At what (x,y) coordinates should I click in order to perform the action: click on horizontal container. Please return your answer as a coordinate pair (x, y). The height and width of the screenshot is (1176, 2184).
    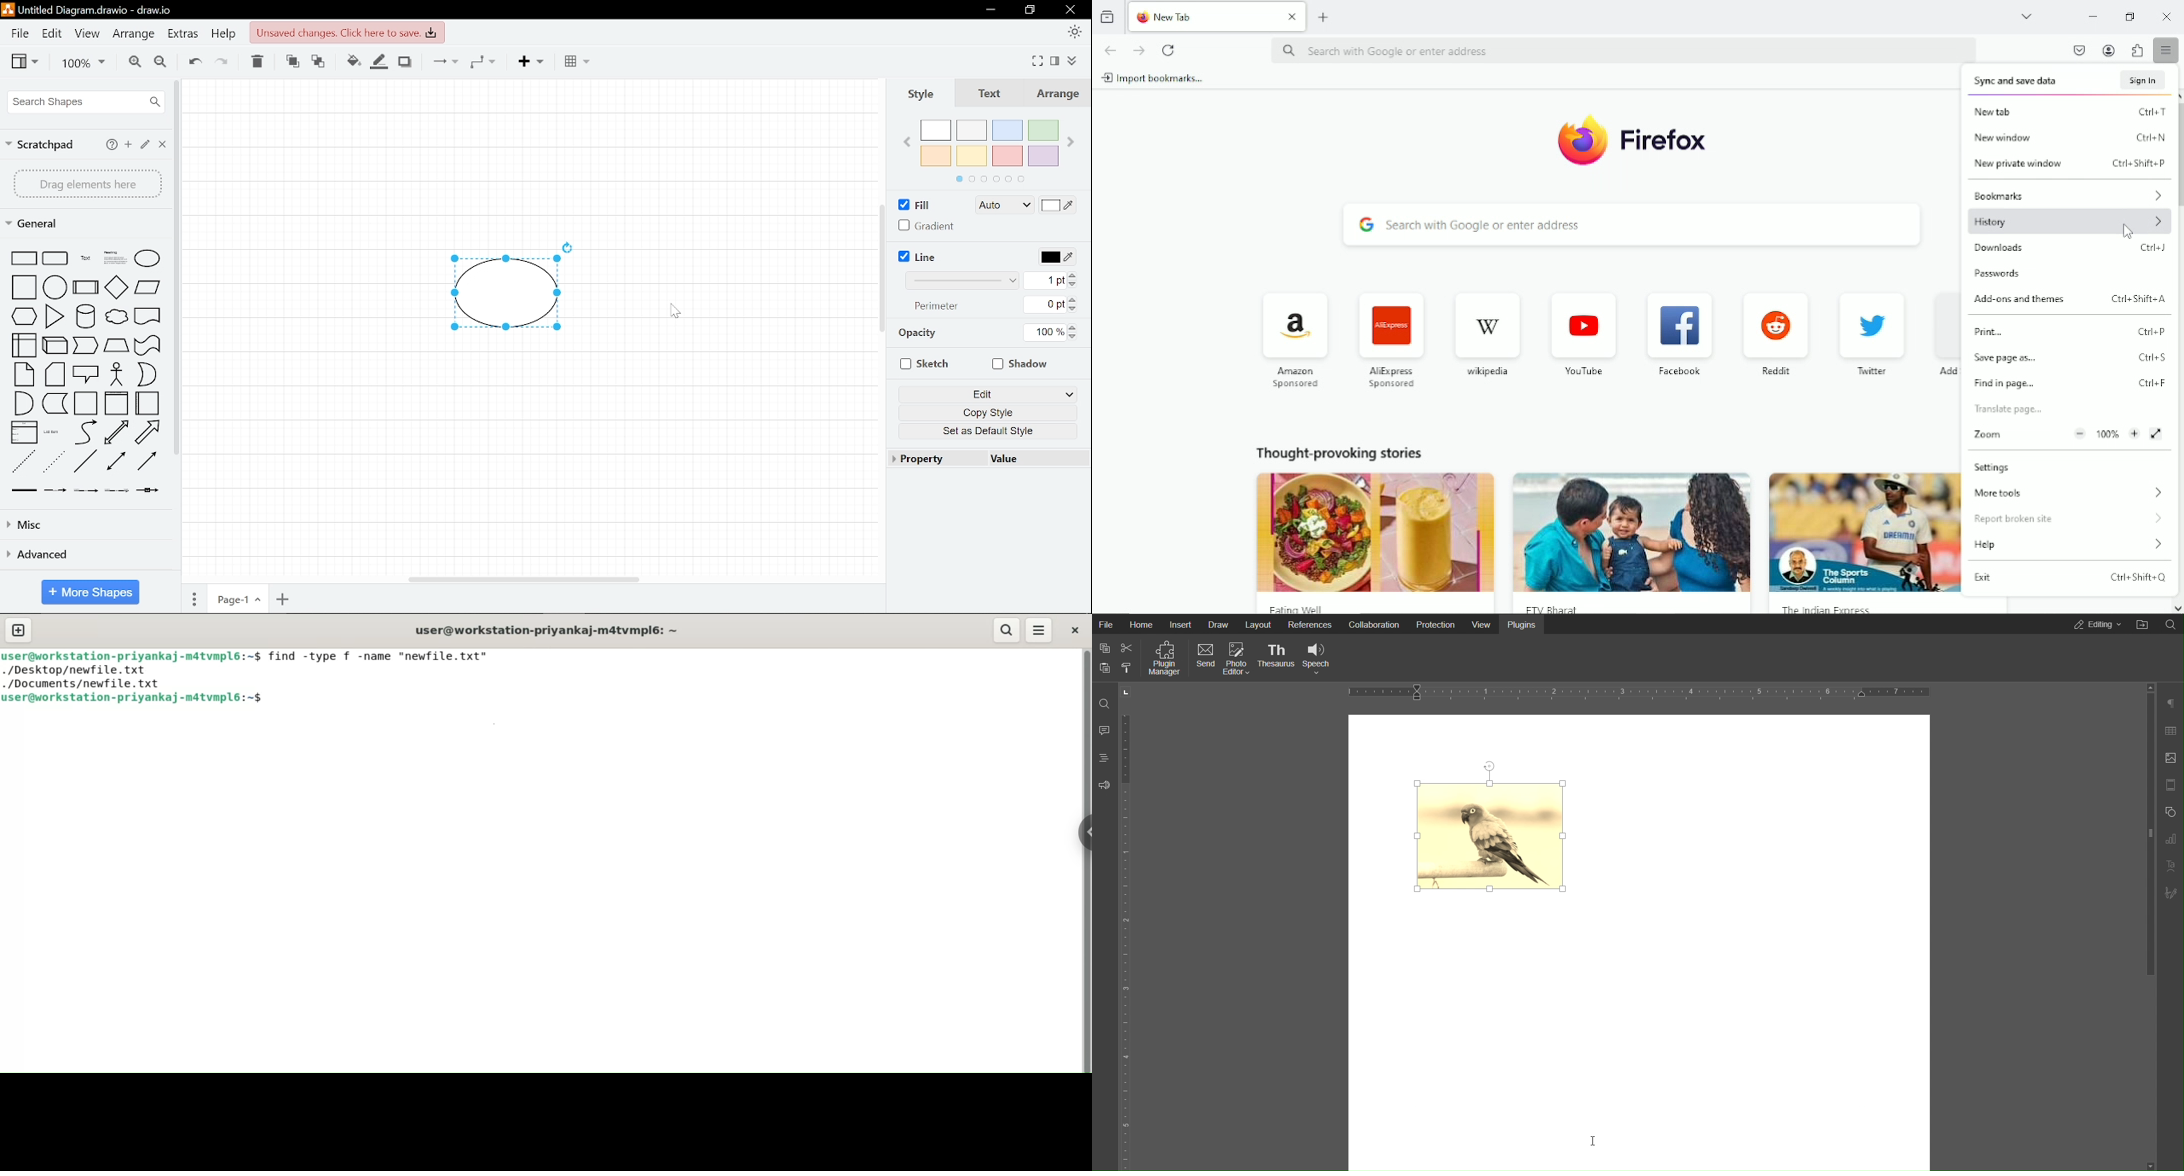
    Looking at the image, I should click on (148, 403).